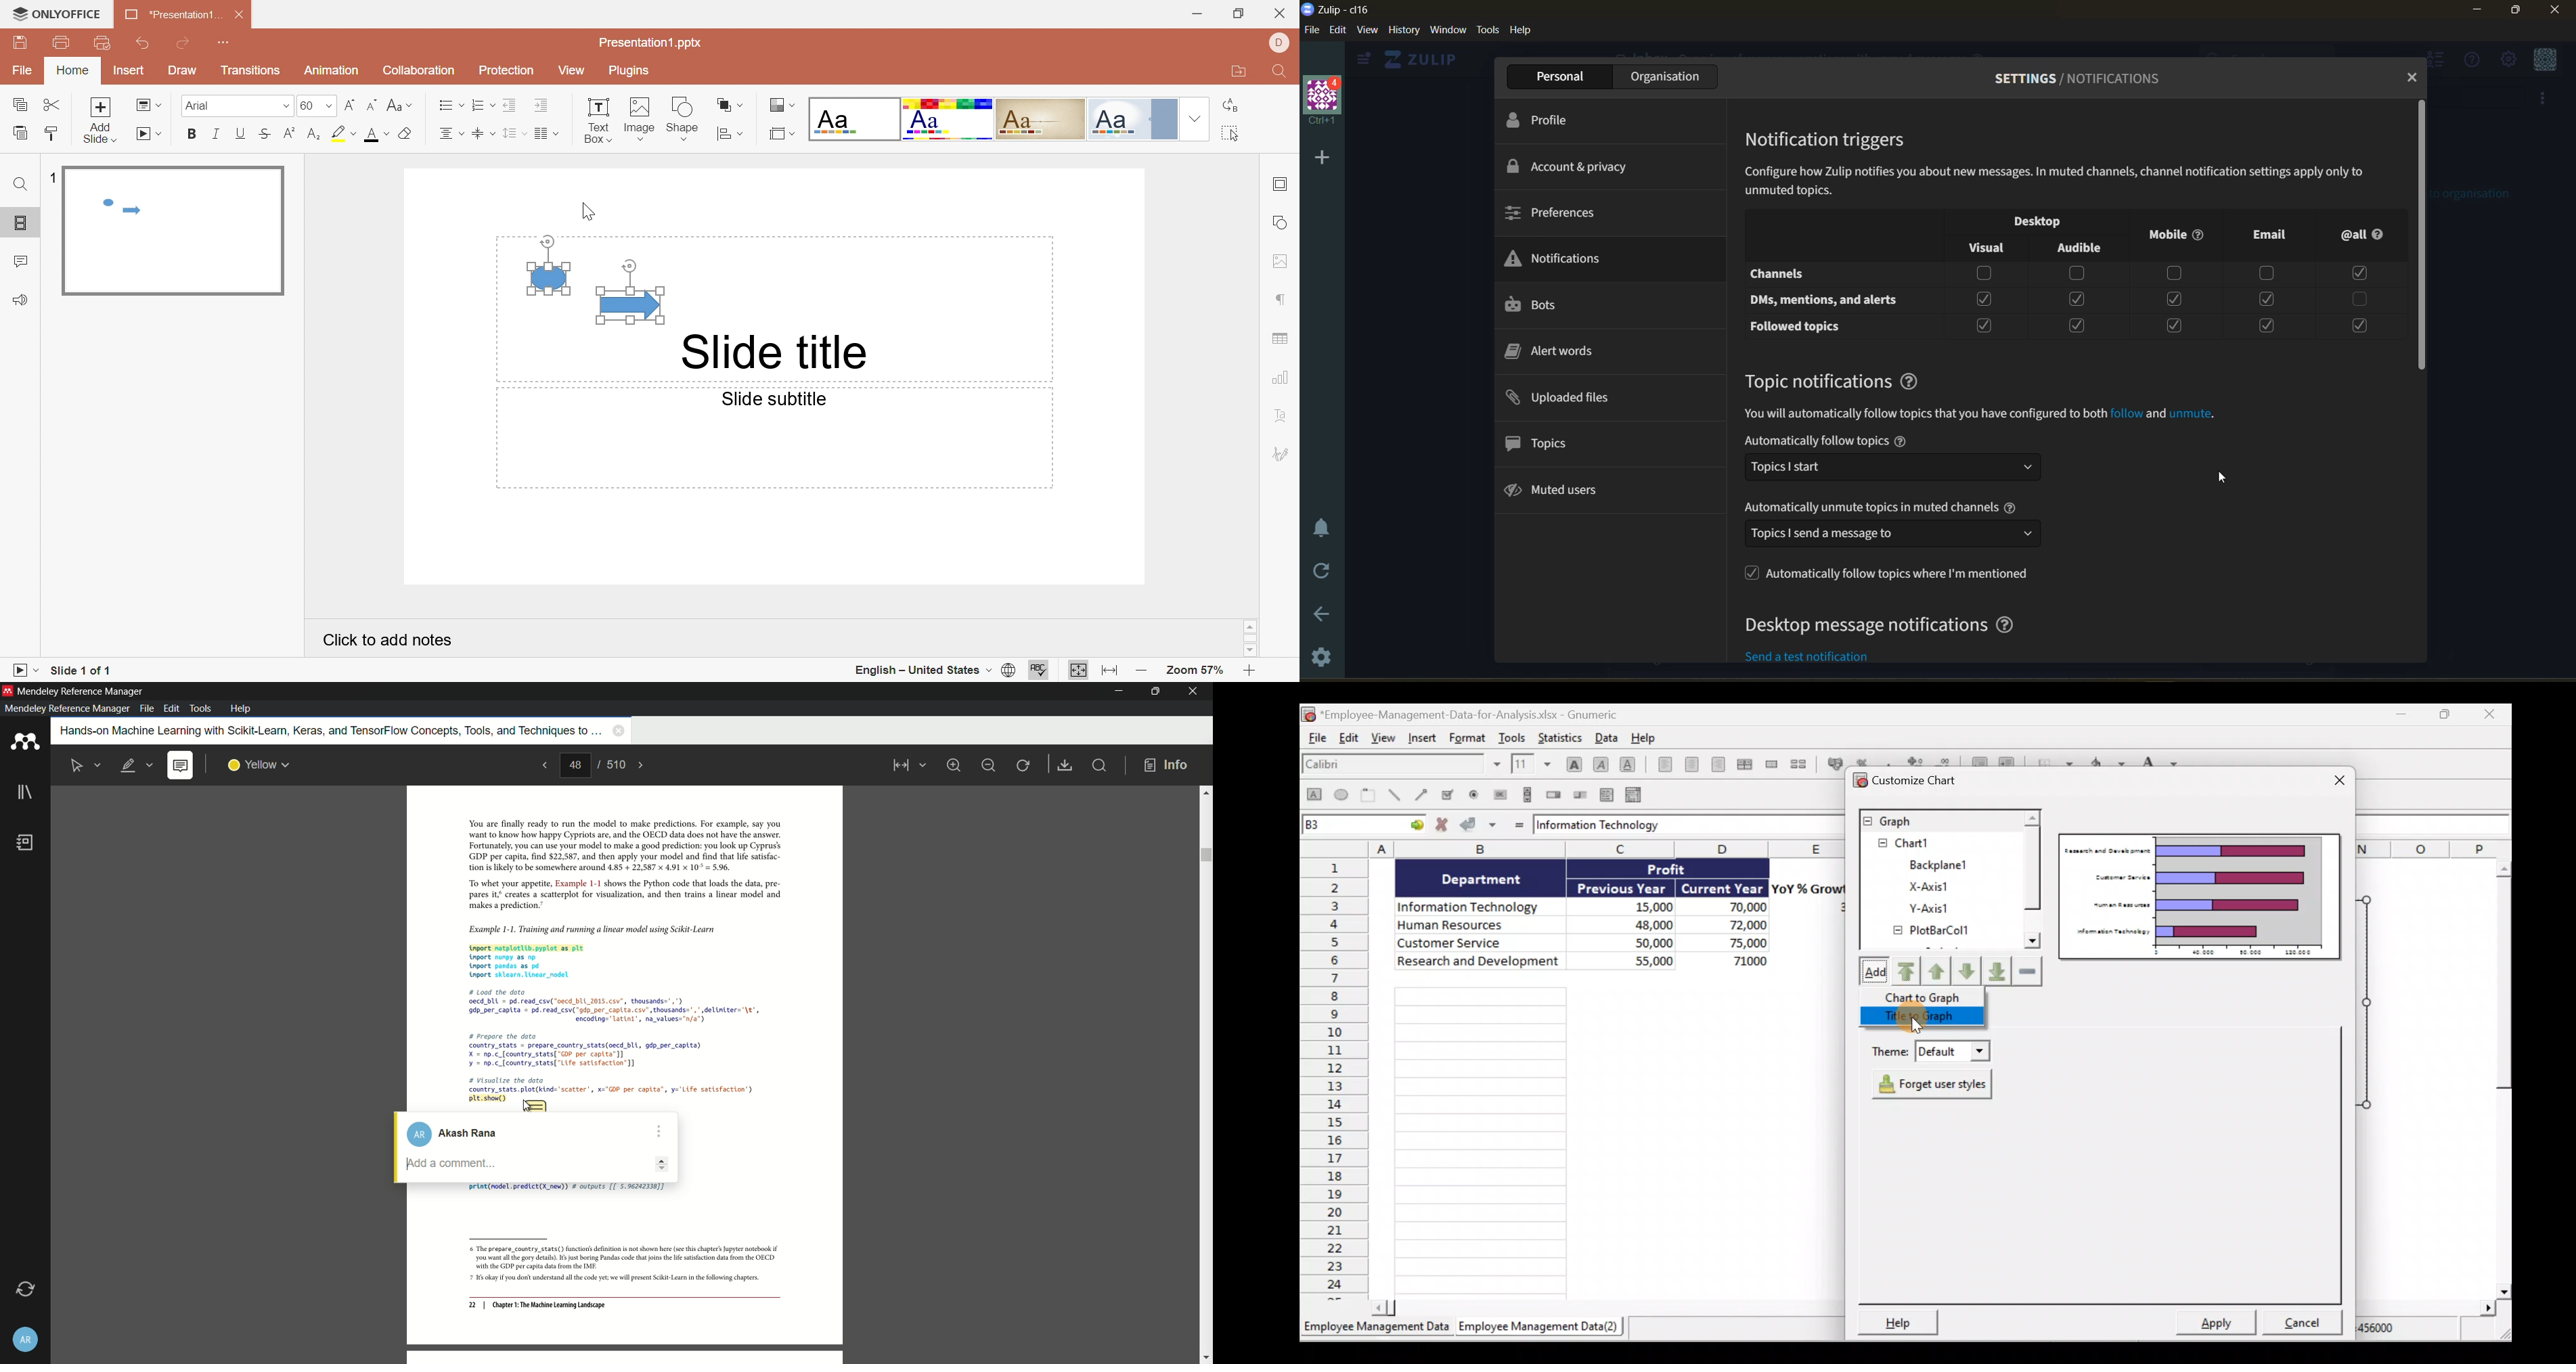  What do you see at coordinates (1281, 413) in the screenshot?
I see `Text Art settings` at bounding box center [1281, 413].